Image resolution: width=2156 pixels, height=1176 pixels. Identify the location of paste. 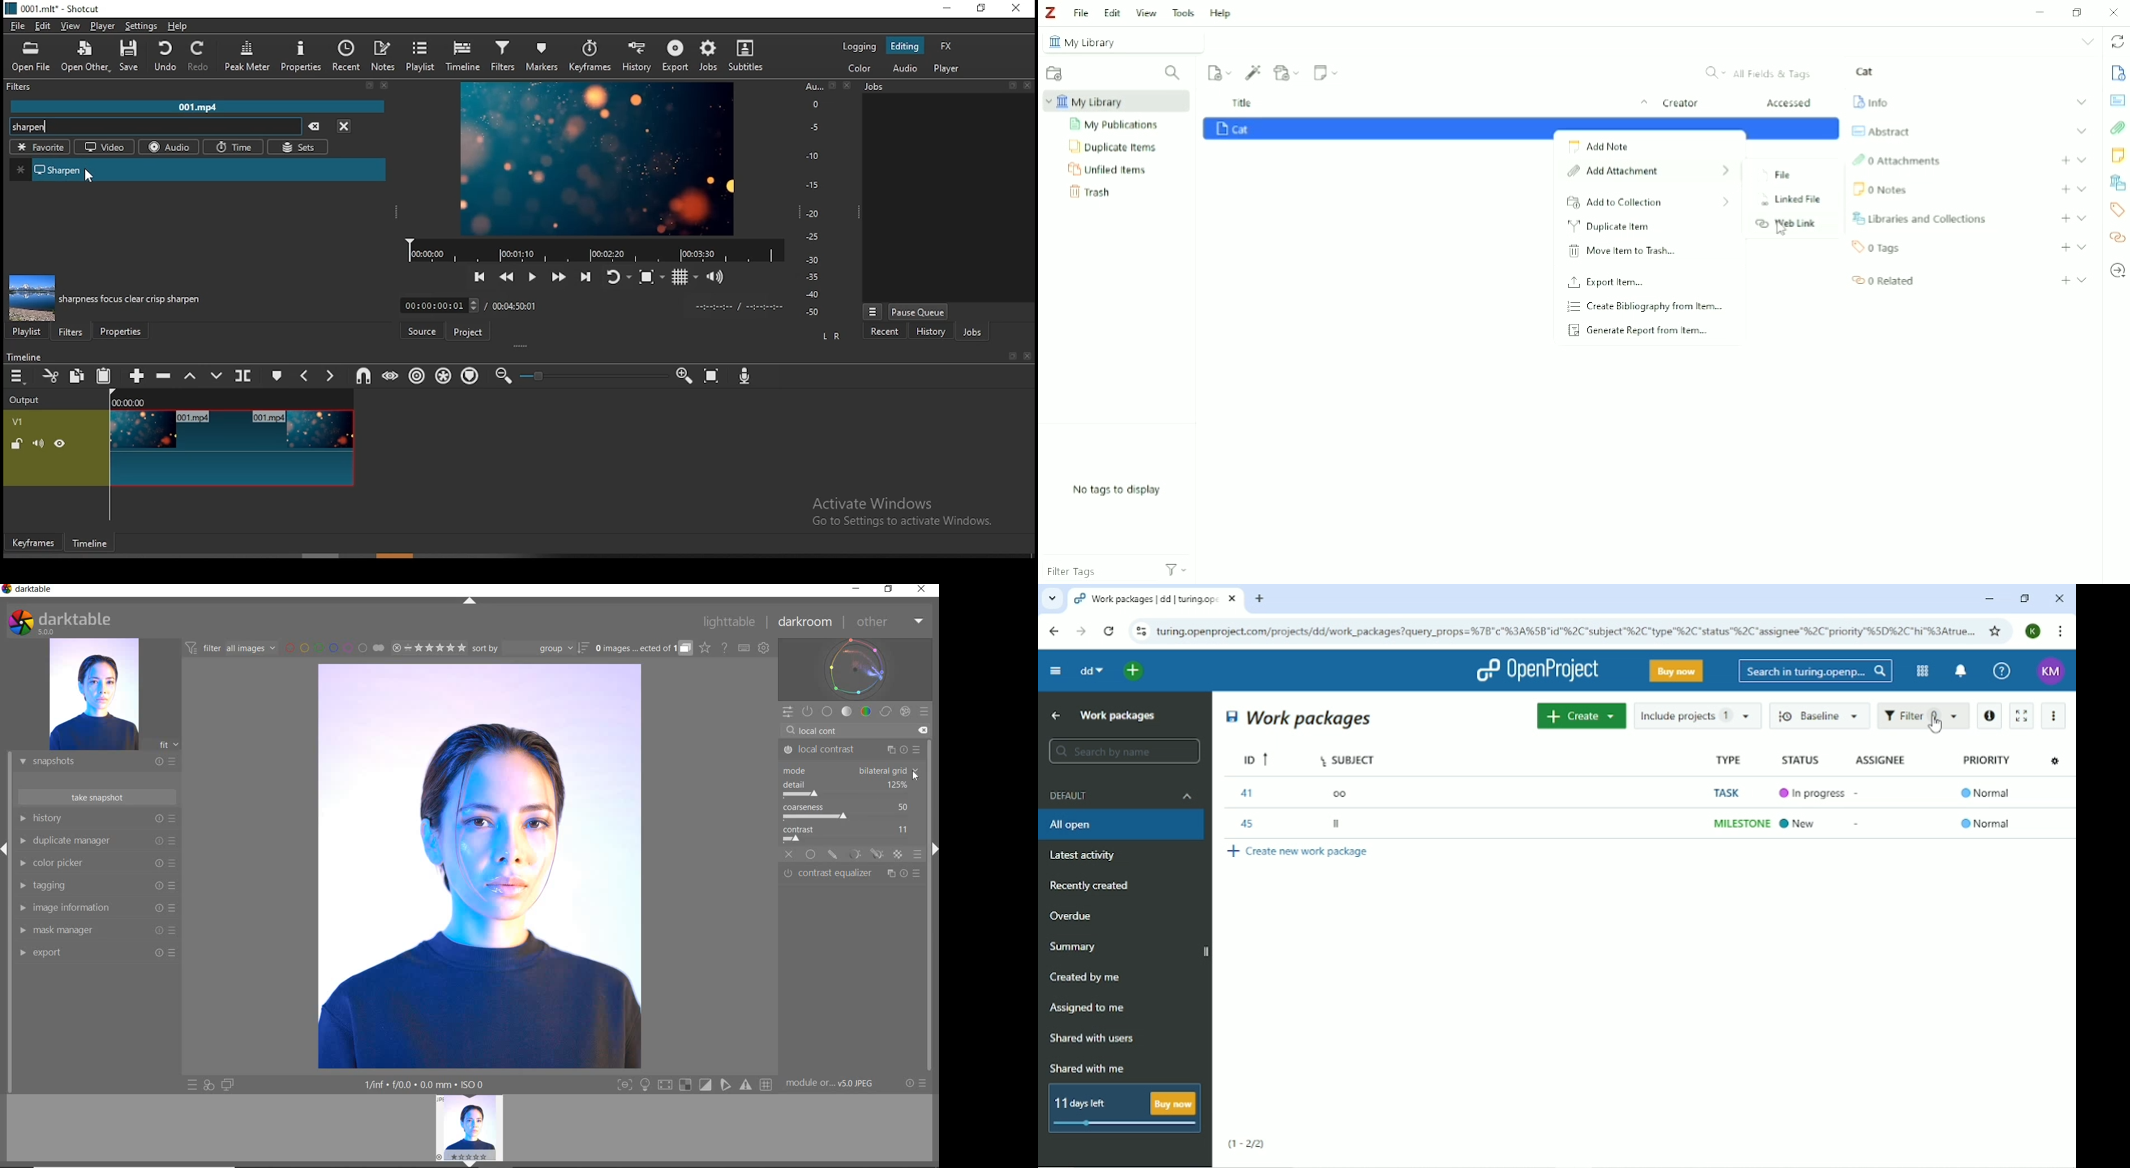
(103, 376).